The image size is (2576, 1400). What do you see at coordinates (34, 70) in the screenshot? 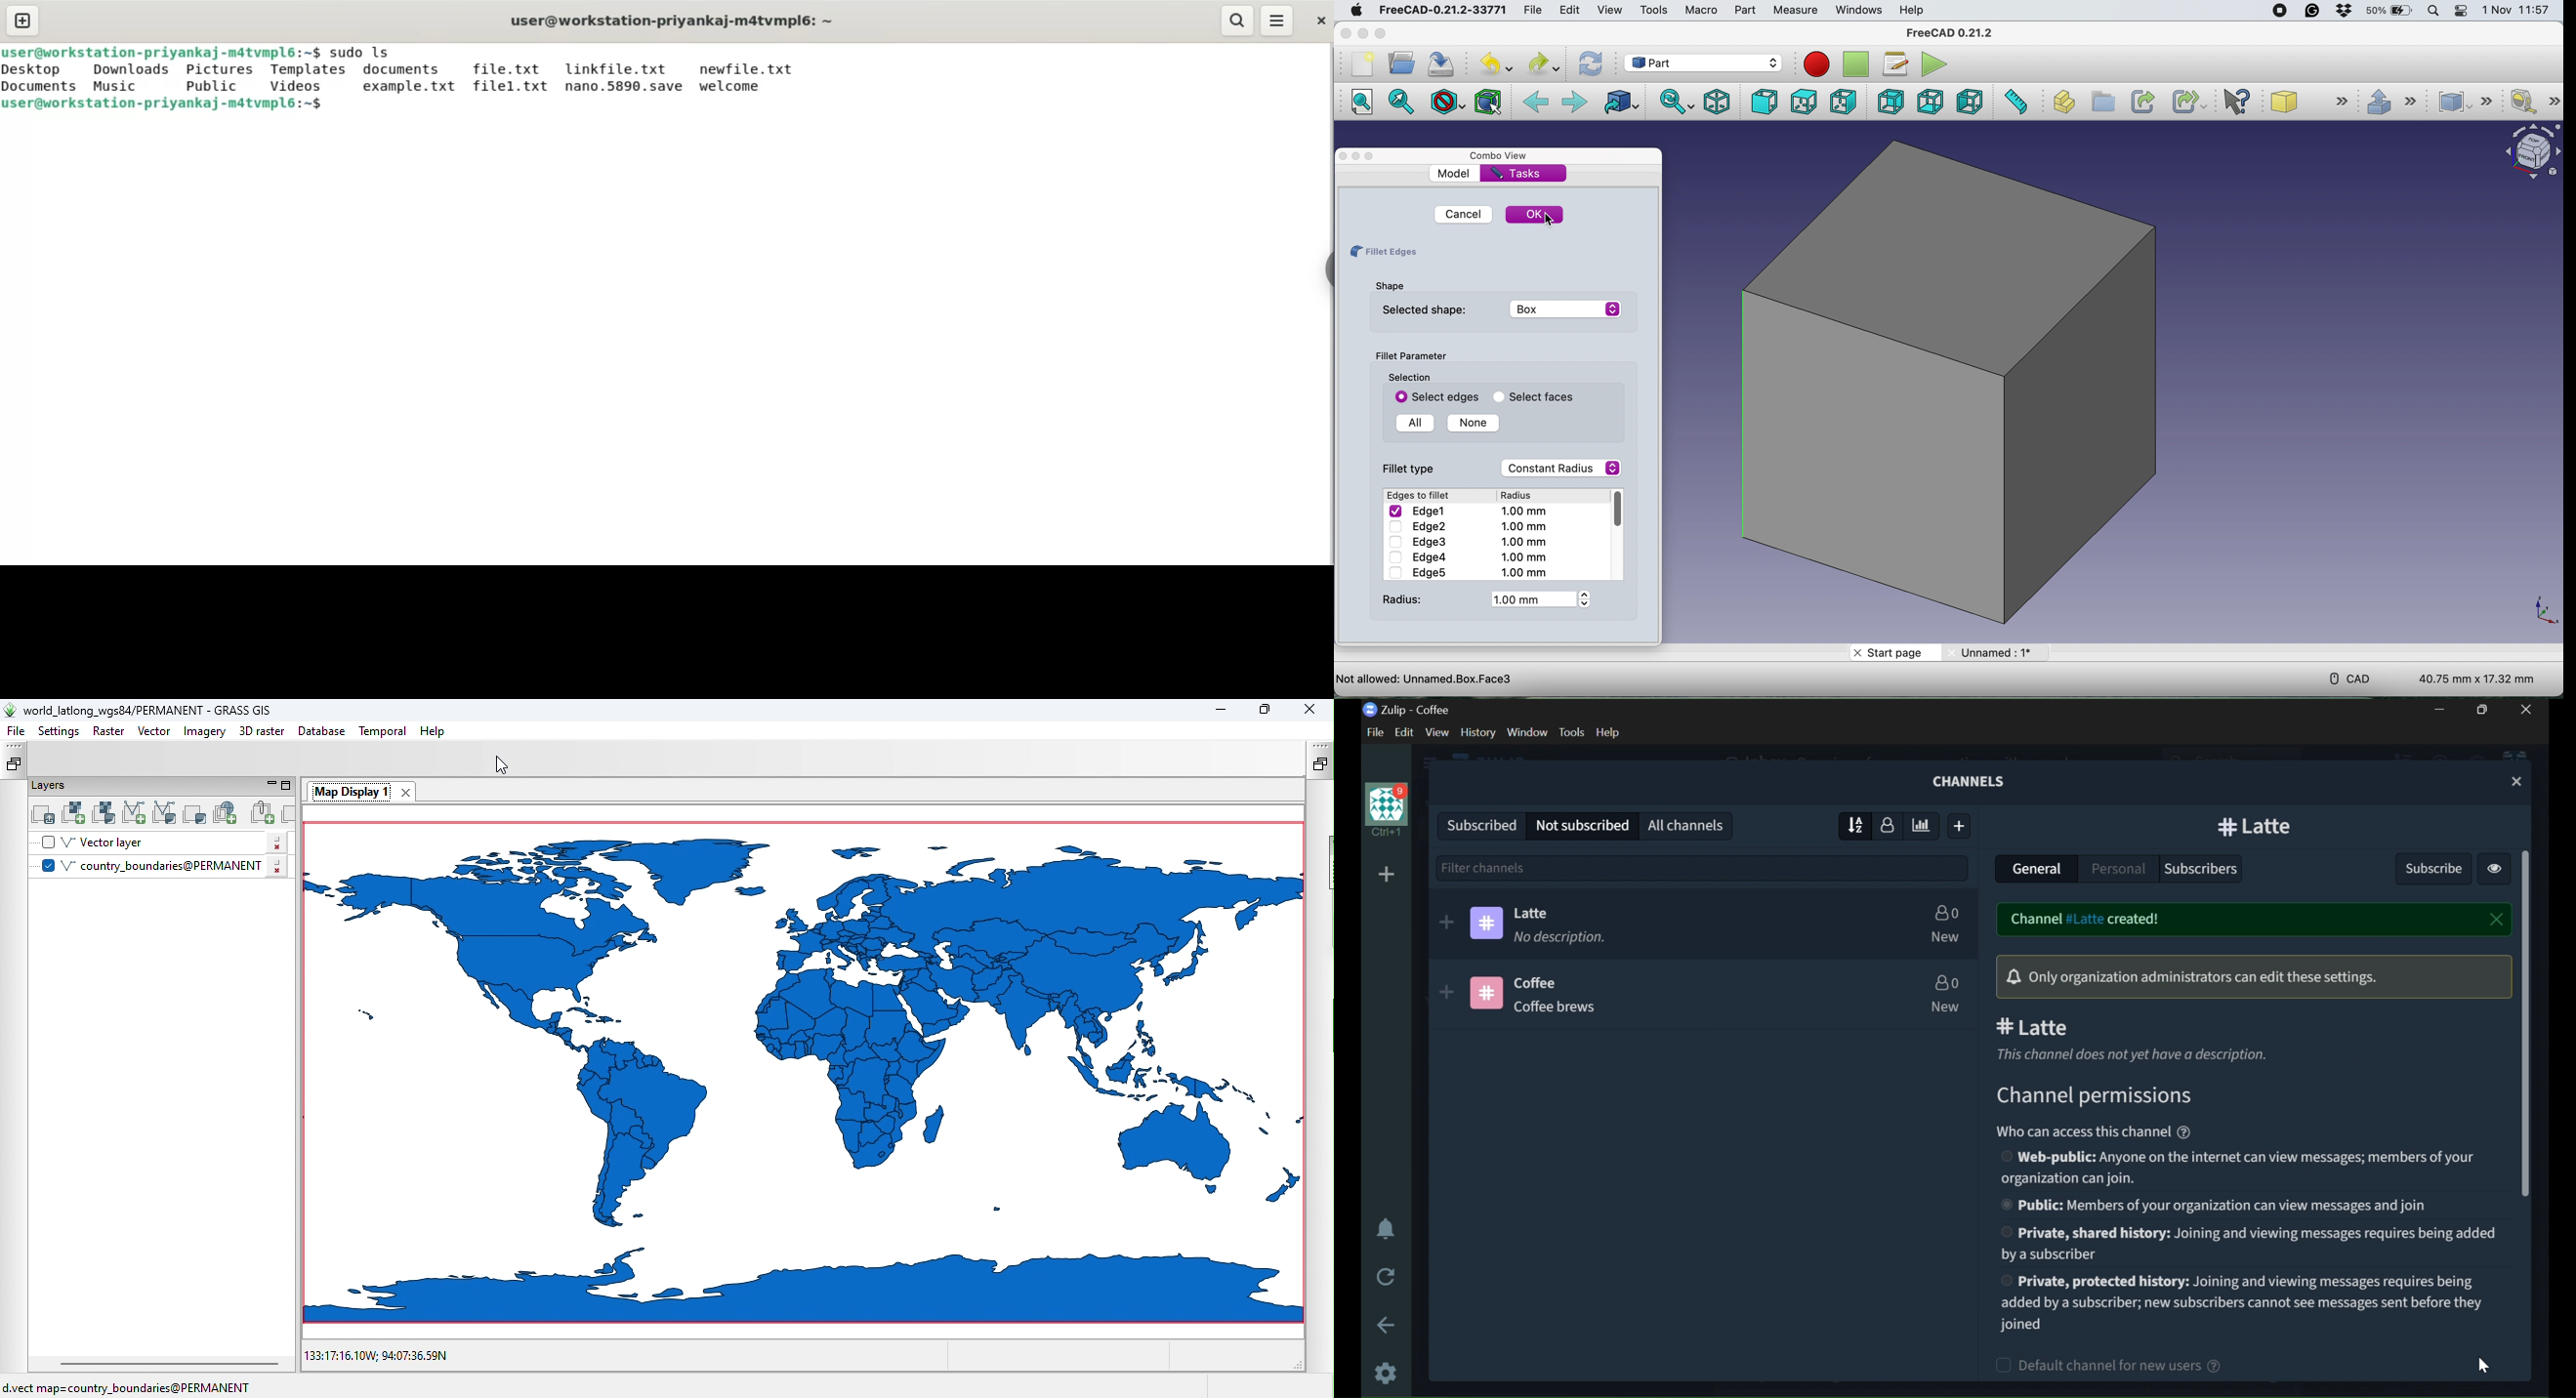
I see `desktop` at bounding box center [34, 70].